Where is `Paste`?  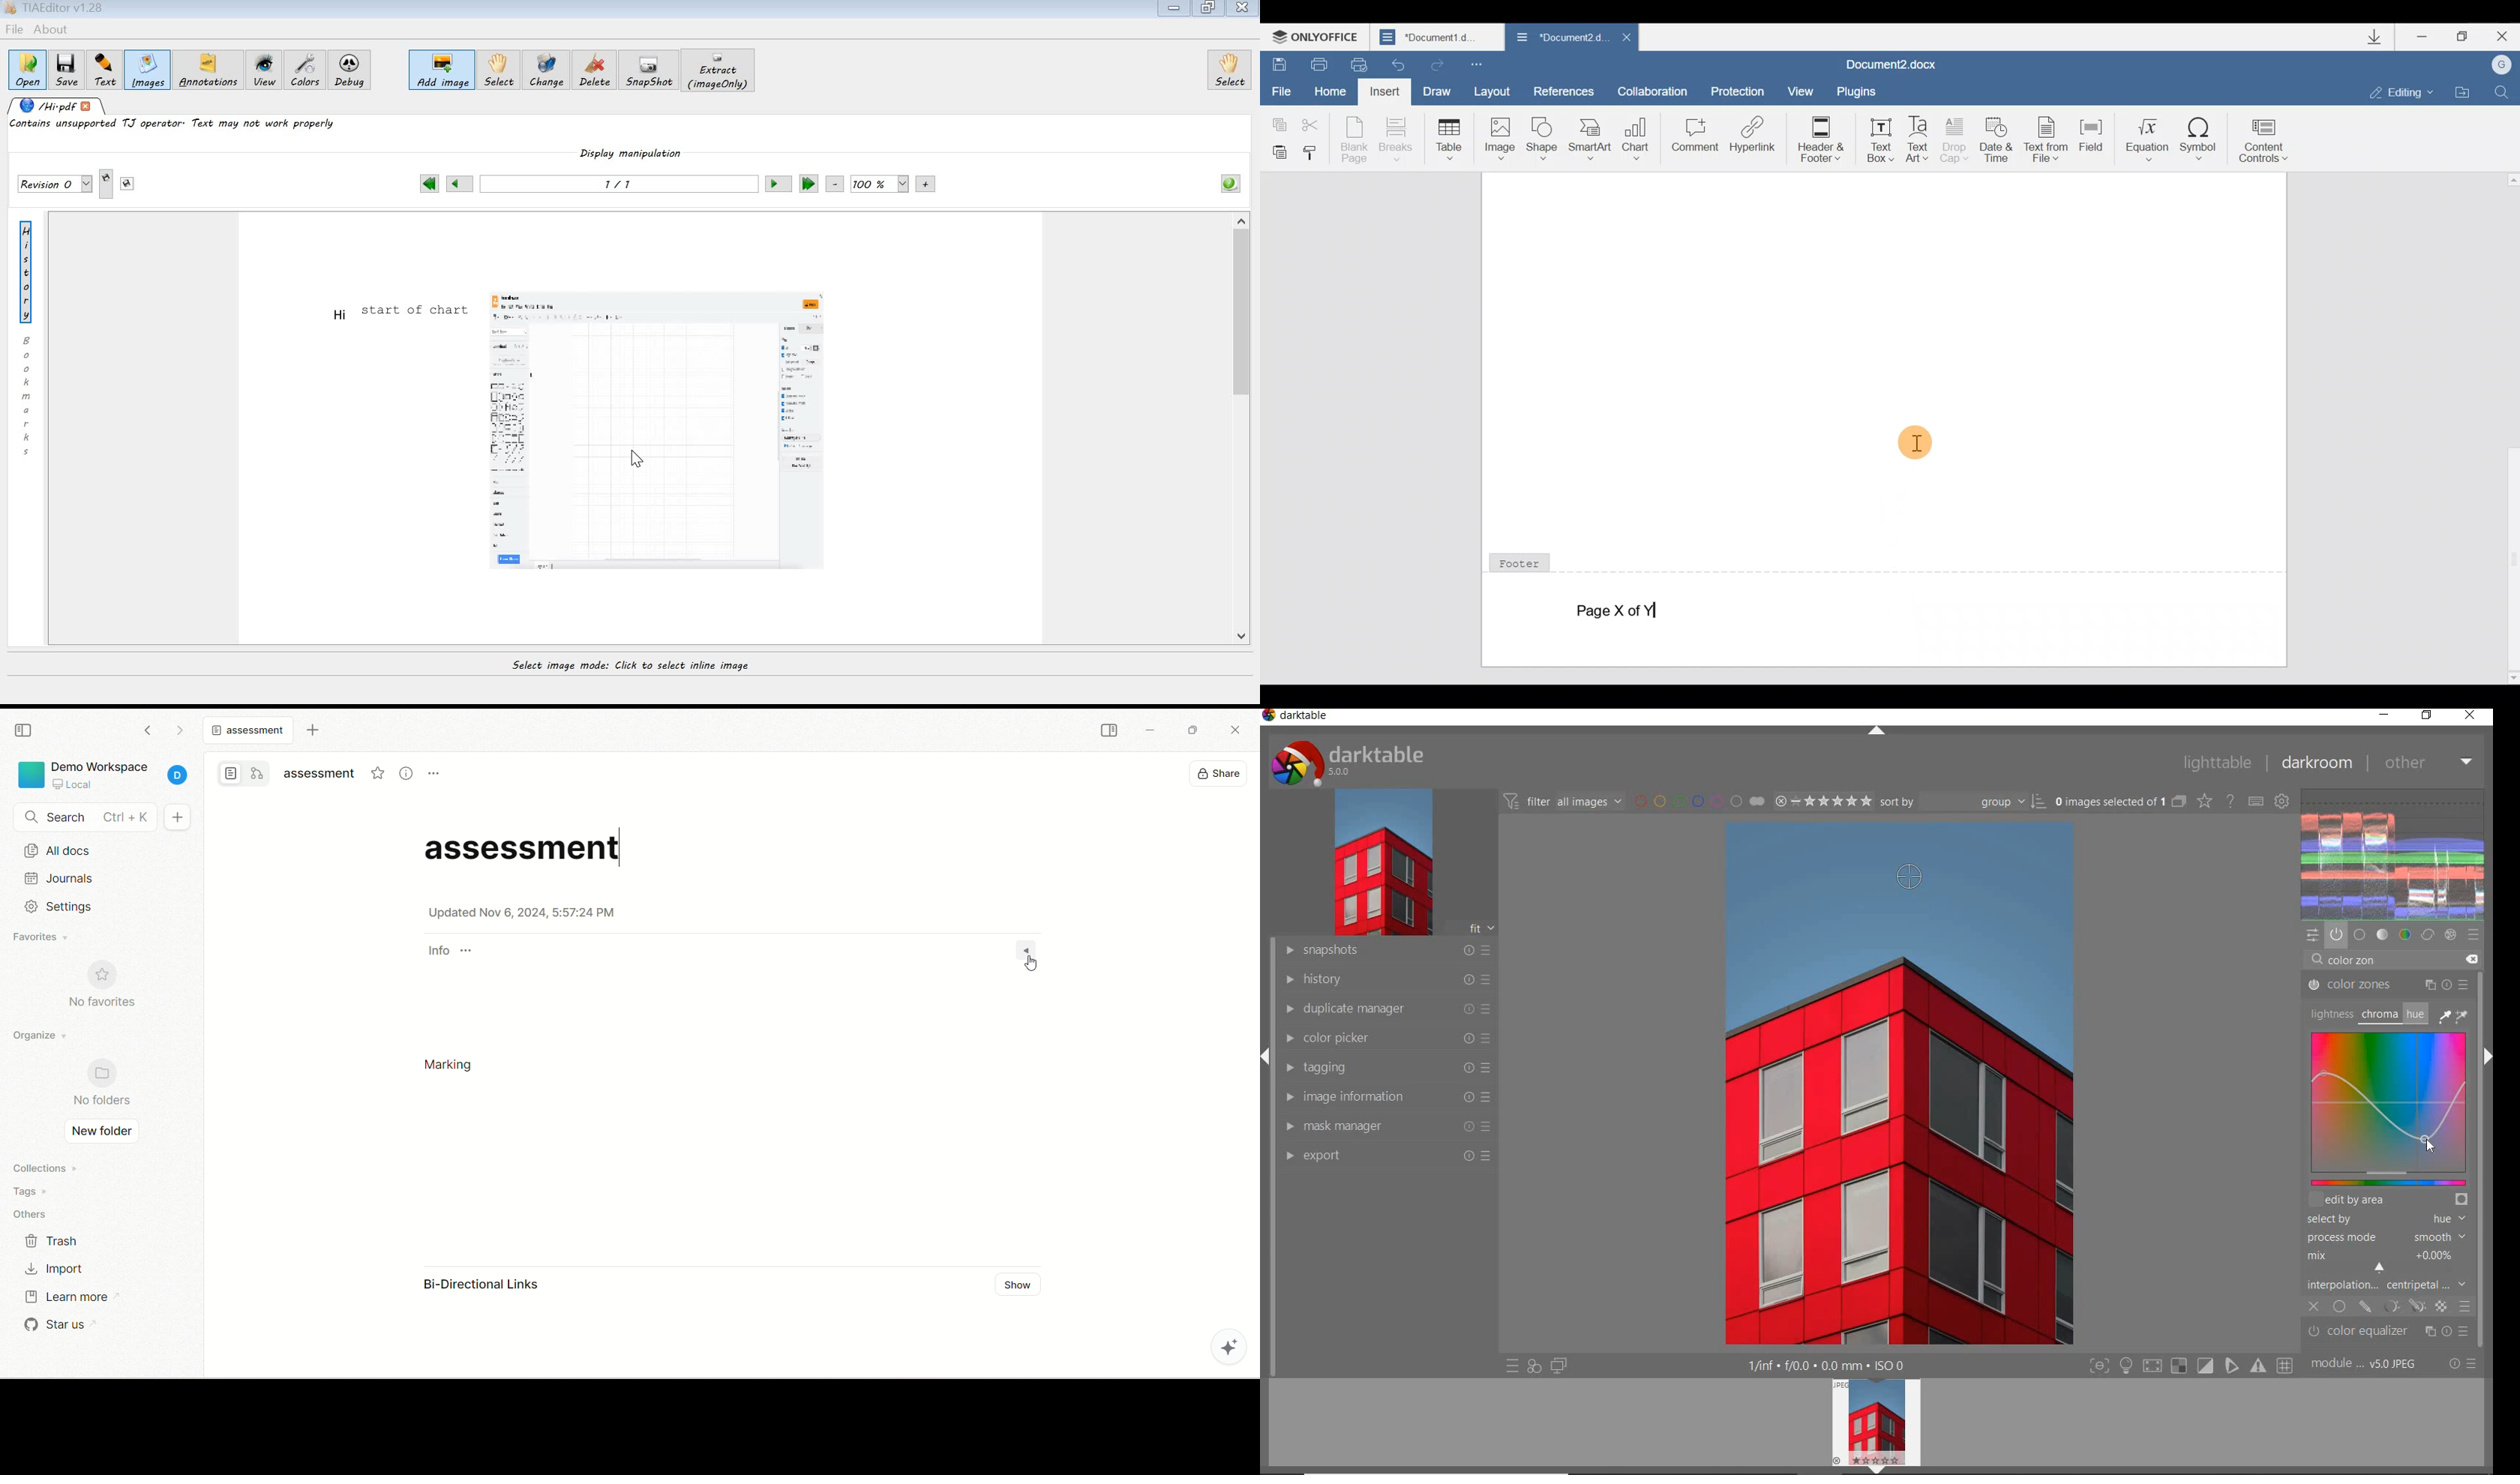 Paste is located at coordinates (1277, 151).